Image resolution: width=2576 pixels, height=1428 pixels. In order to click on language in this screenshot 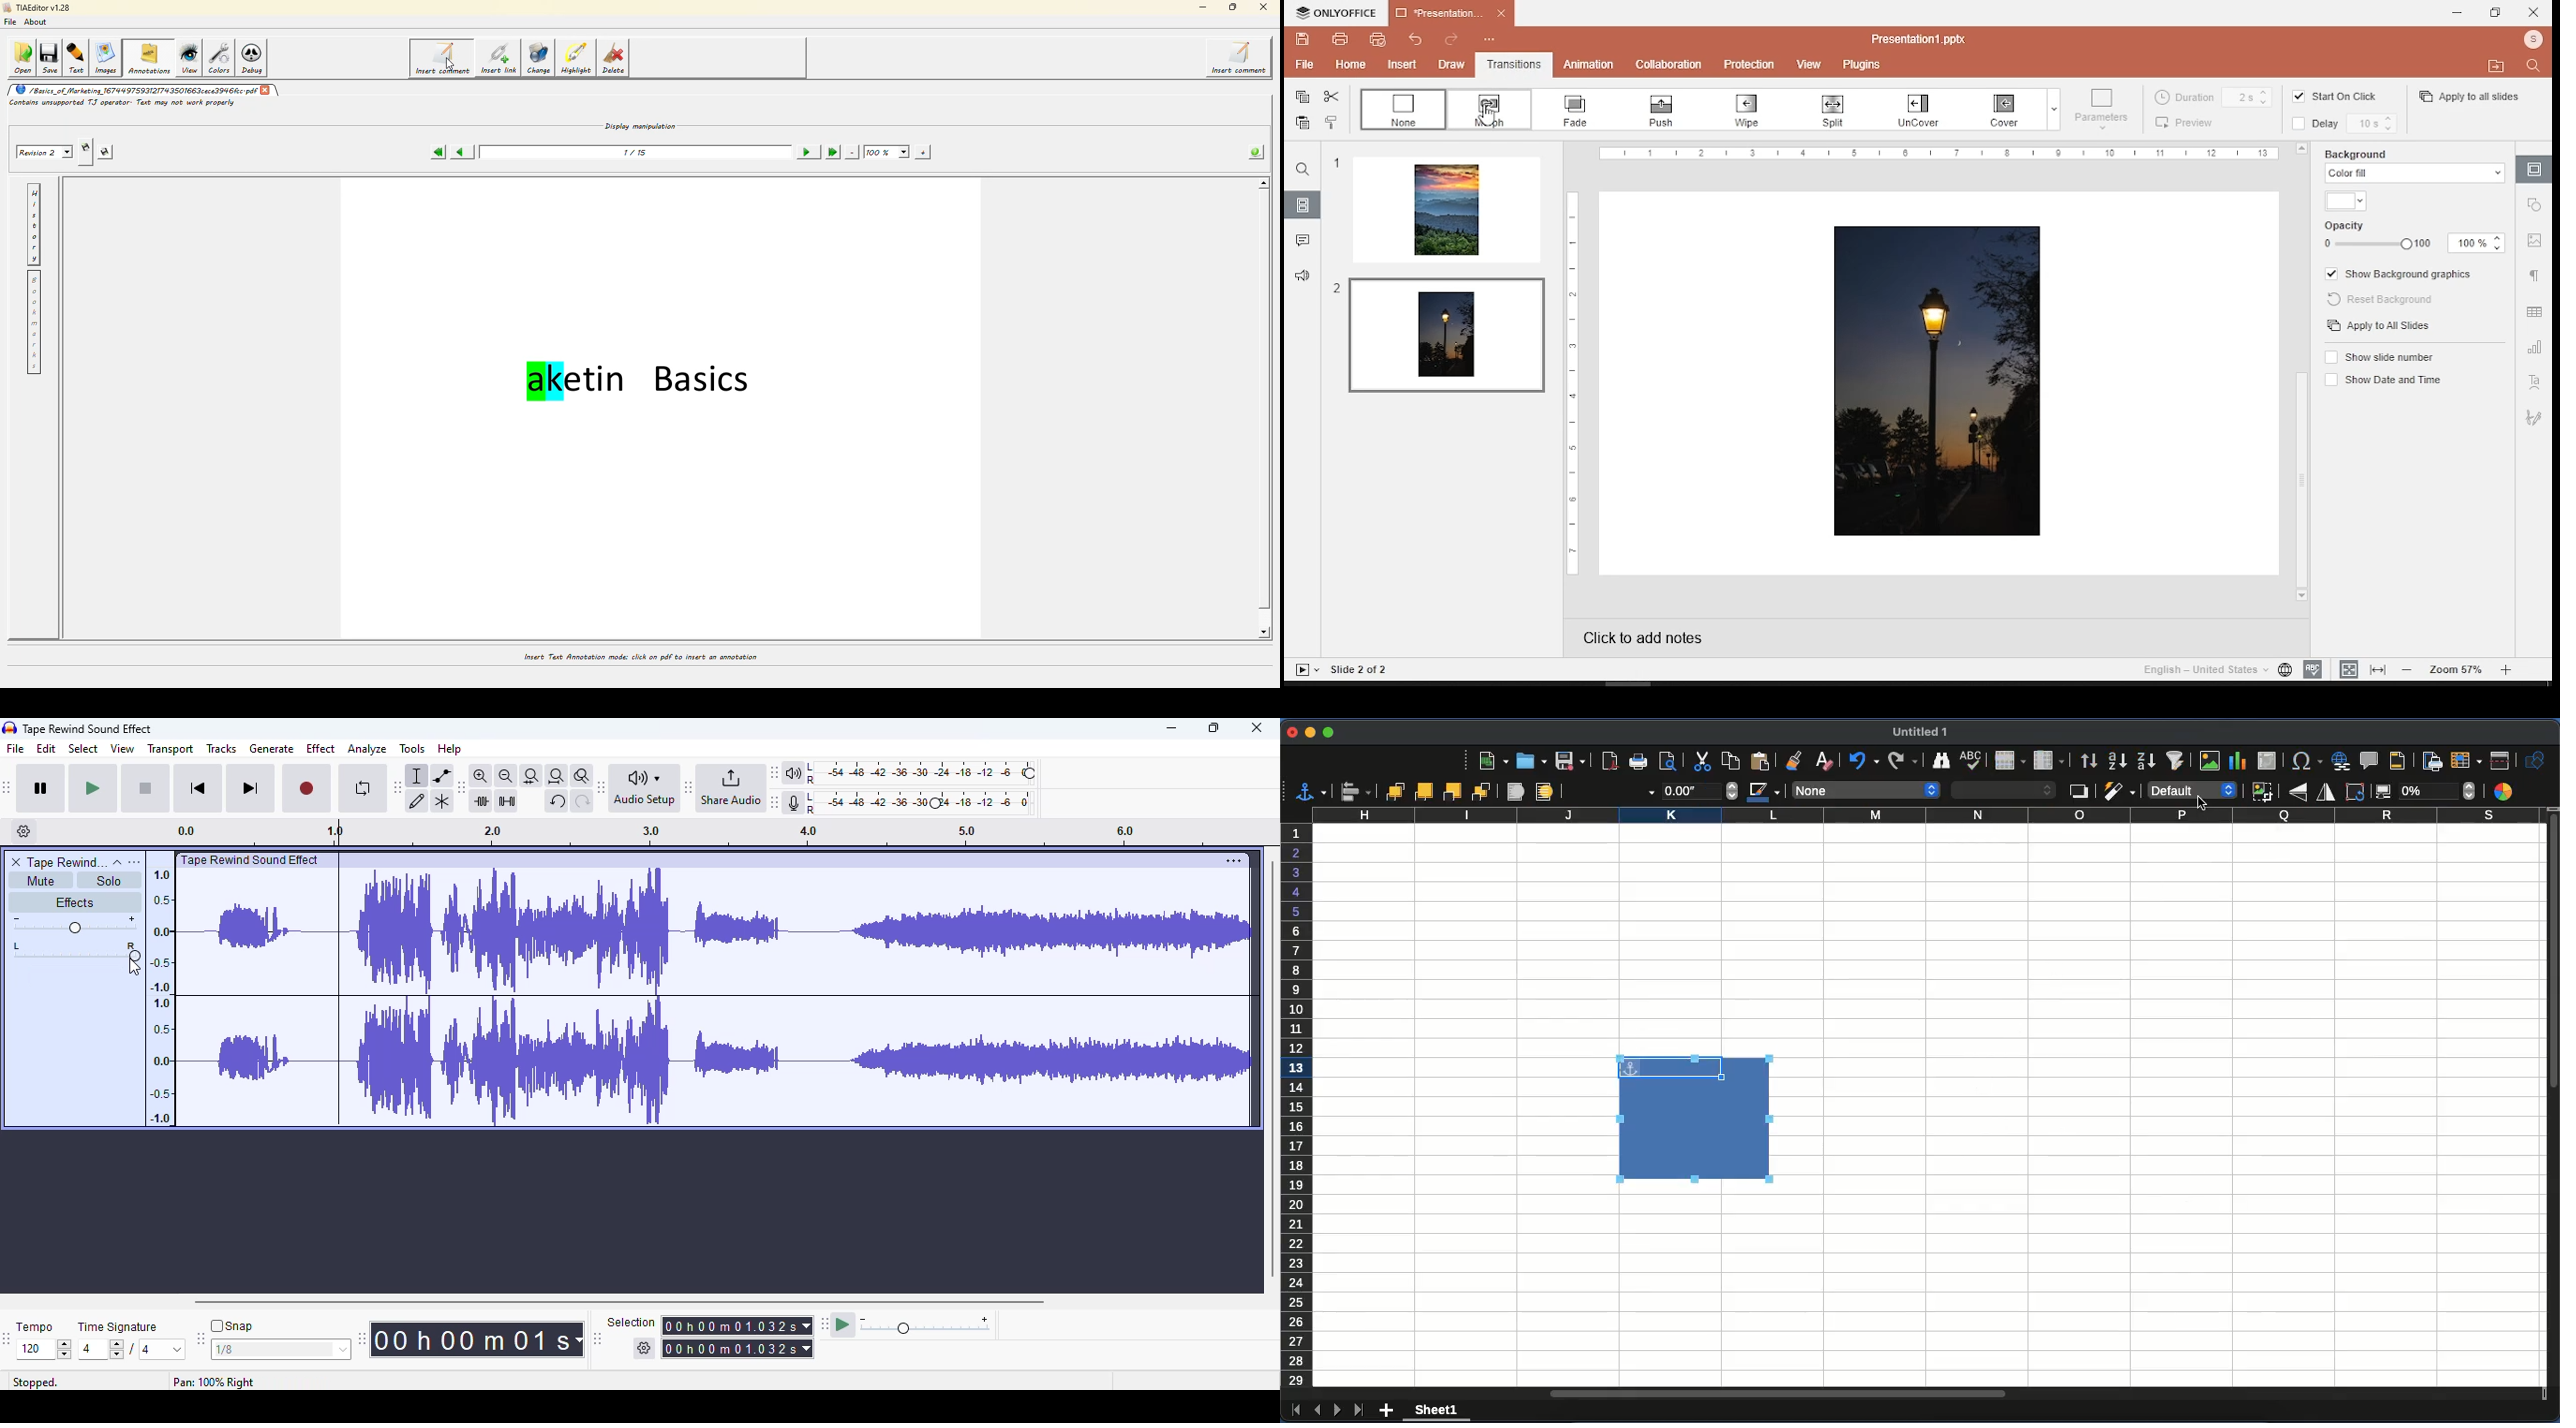, I will do `click(2284, 670)`.